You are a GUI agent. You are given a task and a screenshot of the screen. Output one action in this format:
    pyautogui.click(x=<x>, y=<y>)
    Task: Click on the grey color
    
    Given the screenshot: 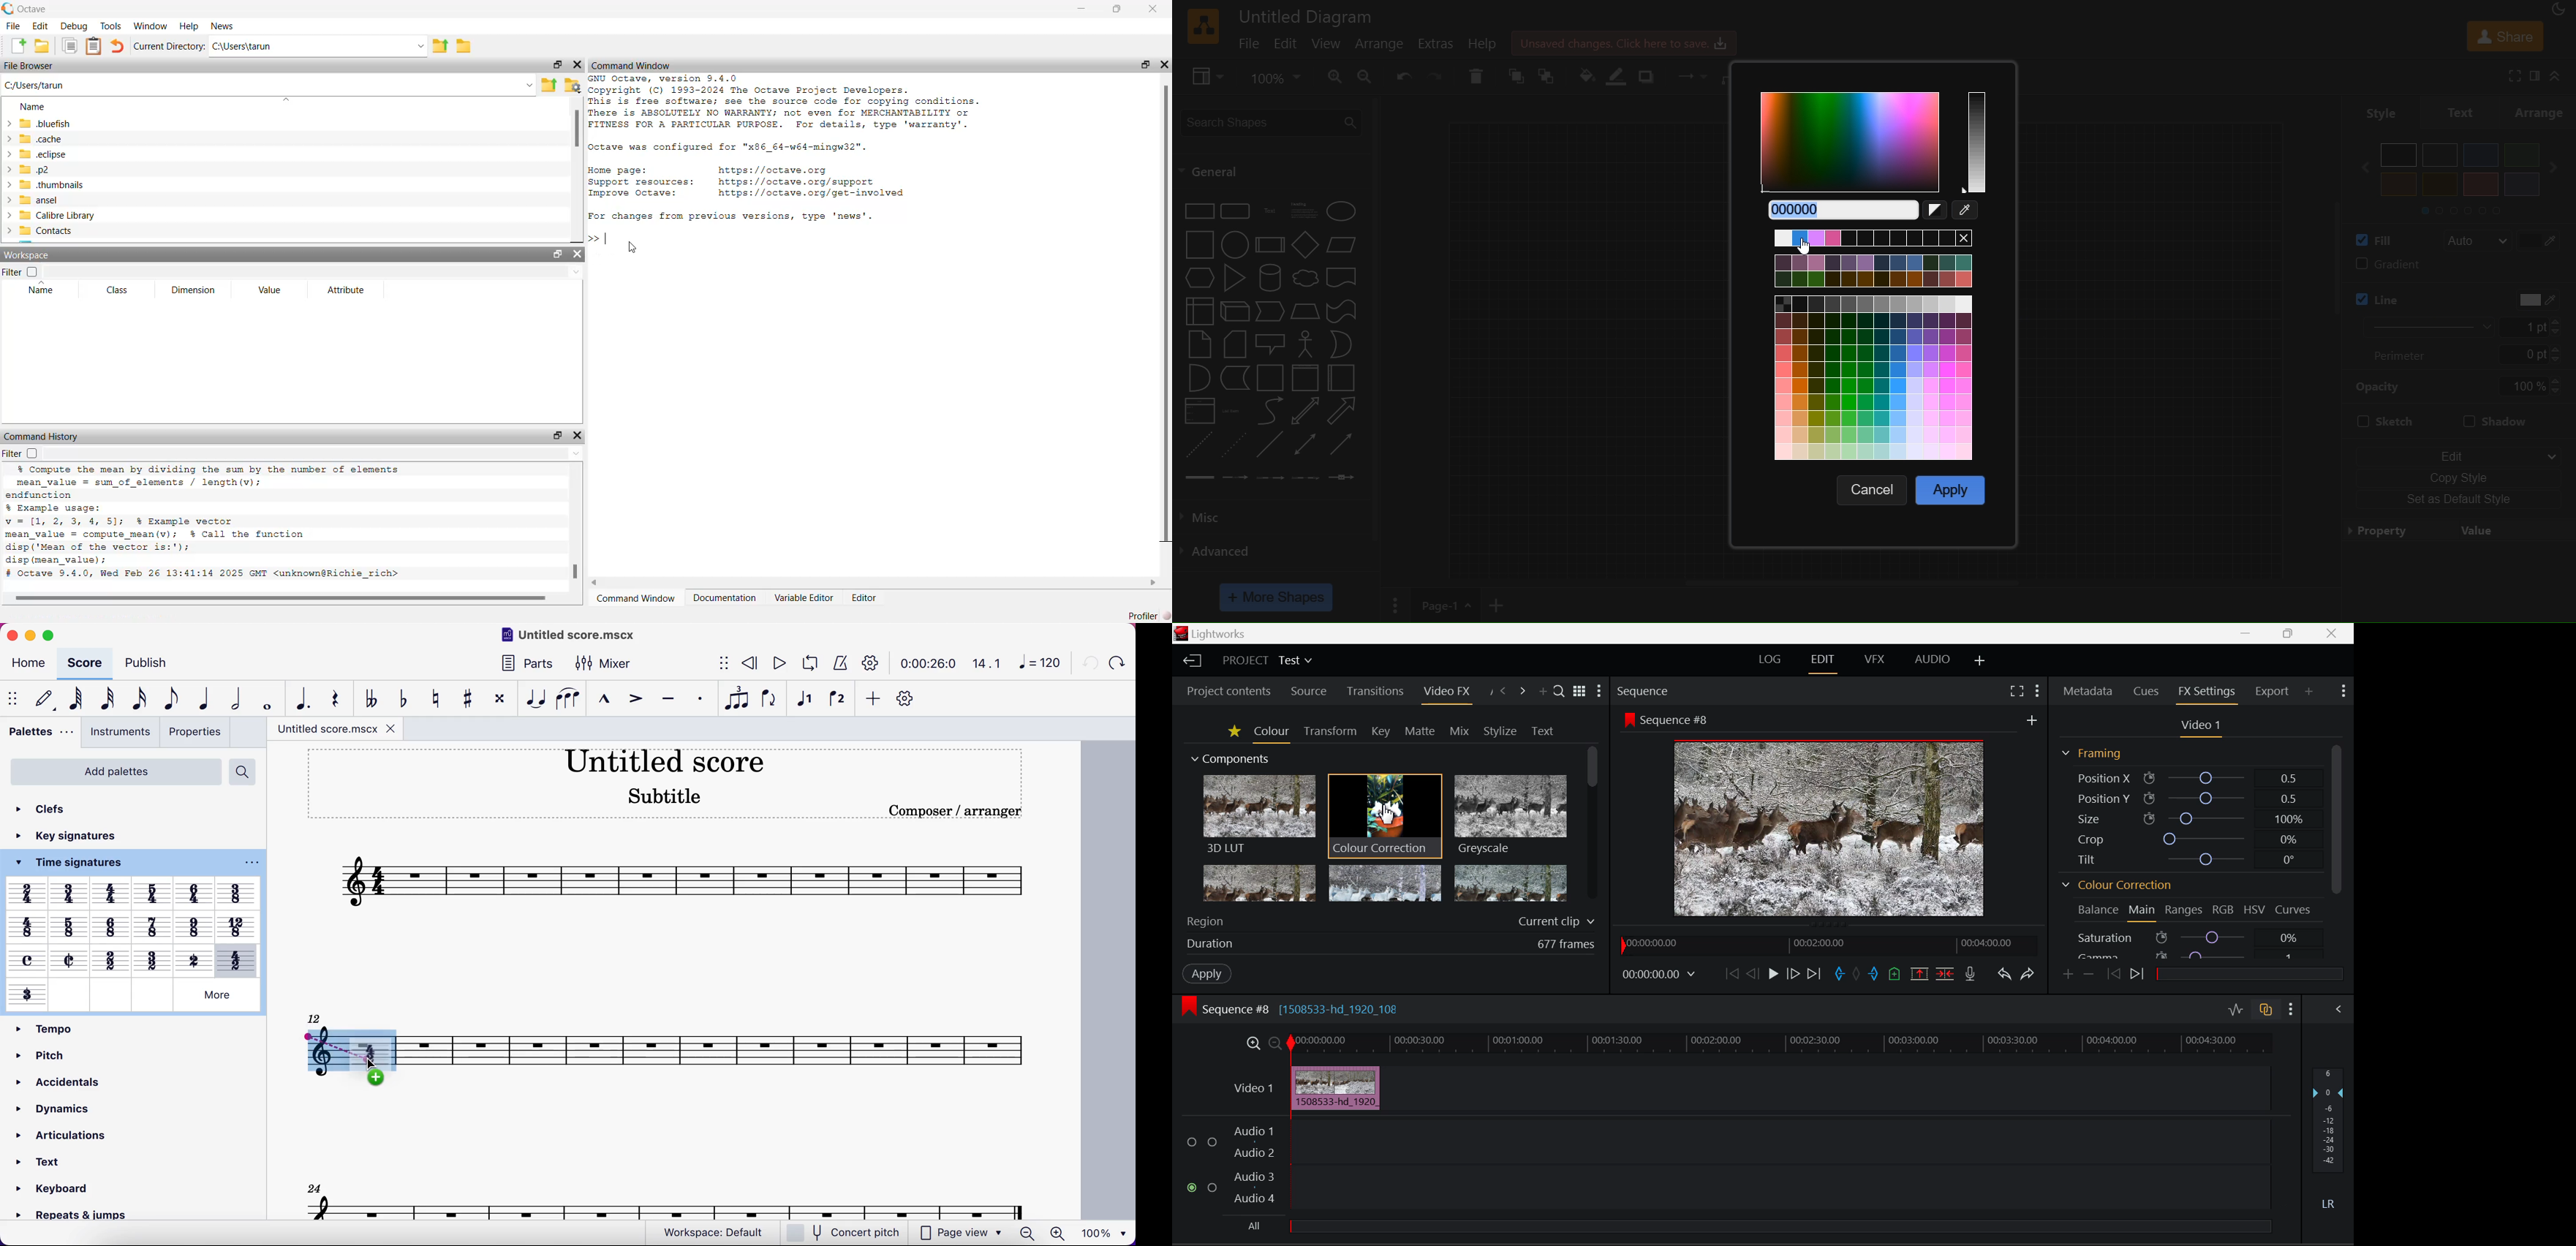 What is the action you would take?
    pyautogui.click(x=2441, y=154)
    